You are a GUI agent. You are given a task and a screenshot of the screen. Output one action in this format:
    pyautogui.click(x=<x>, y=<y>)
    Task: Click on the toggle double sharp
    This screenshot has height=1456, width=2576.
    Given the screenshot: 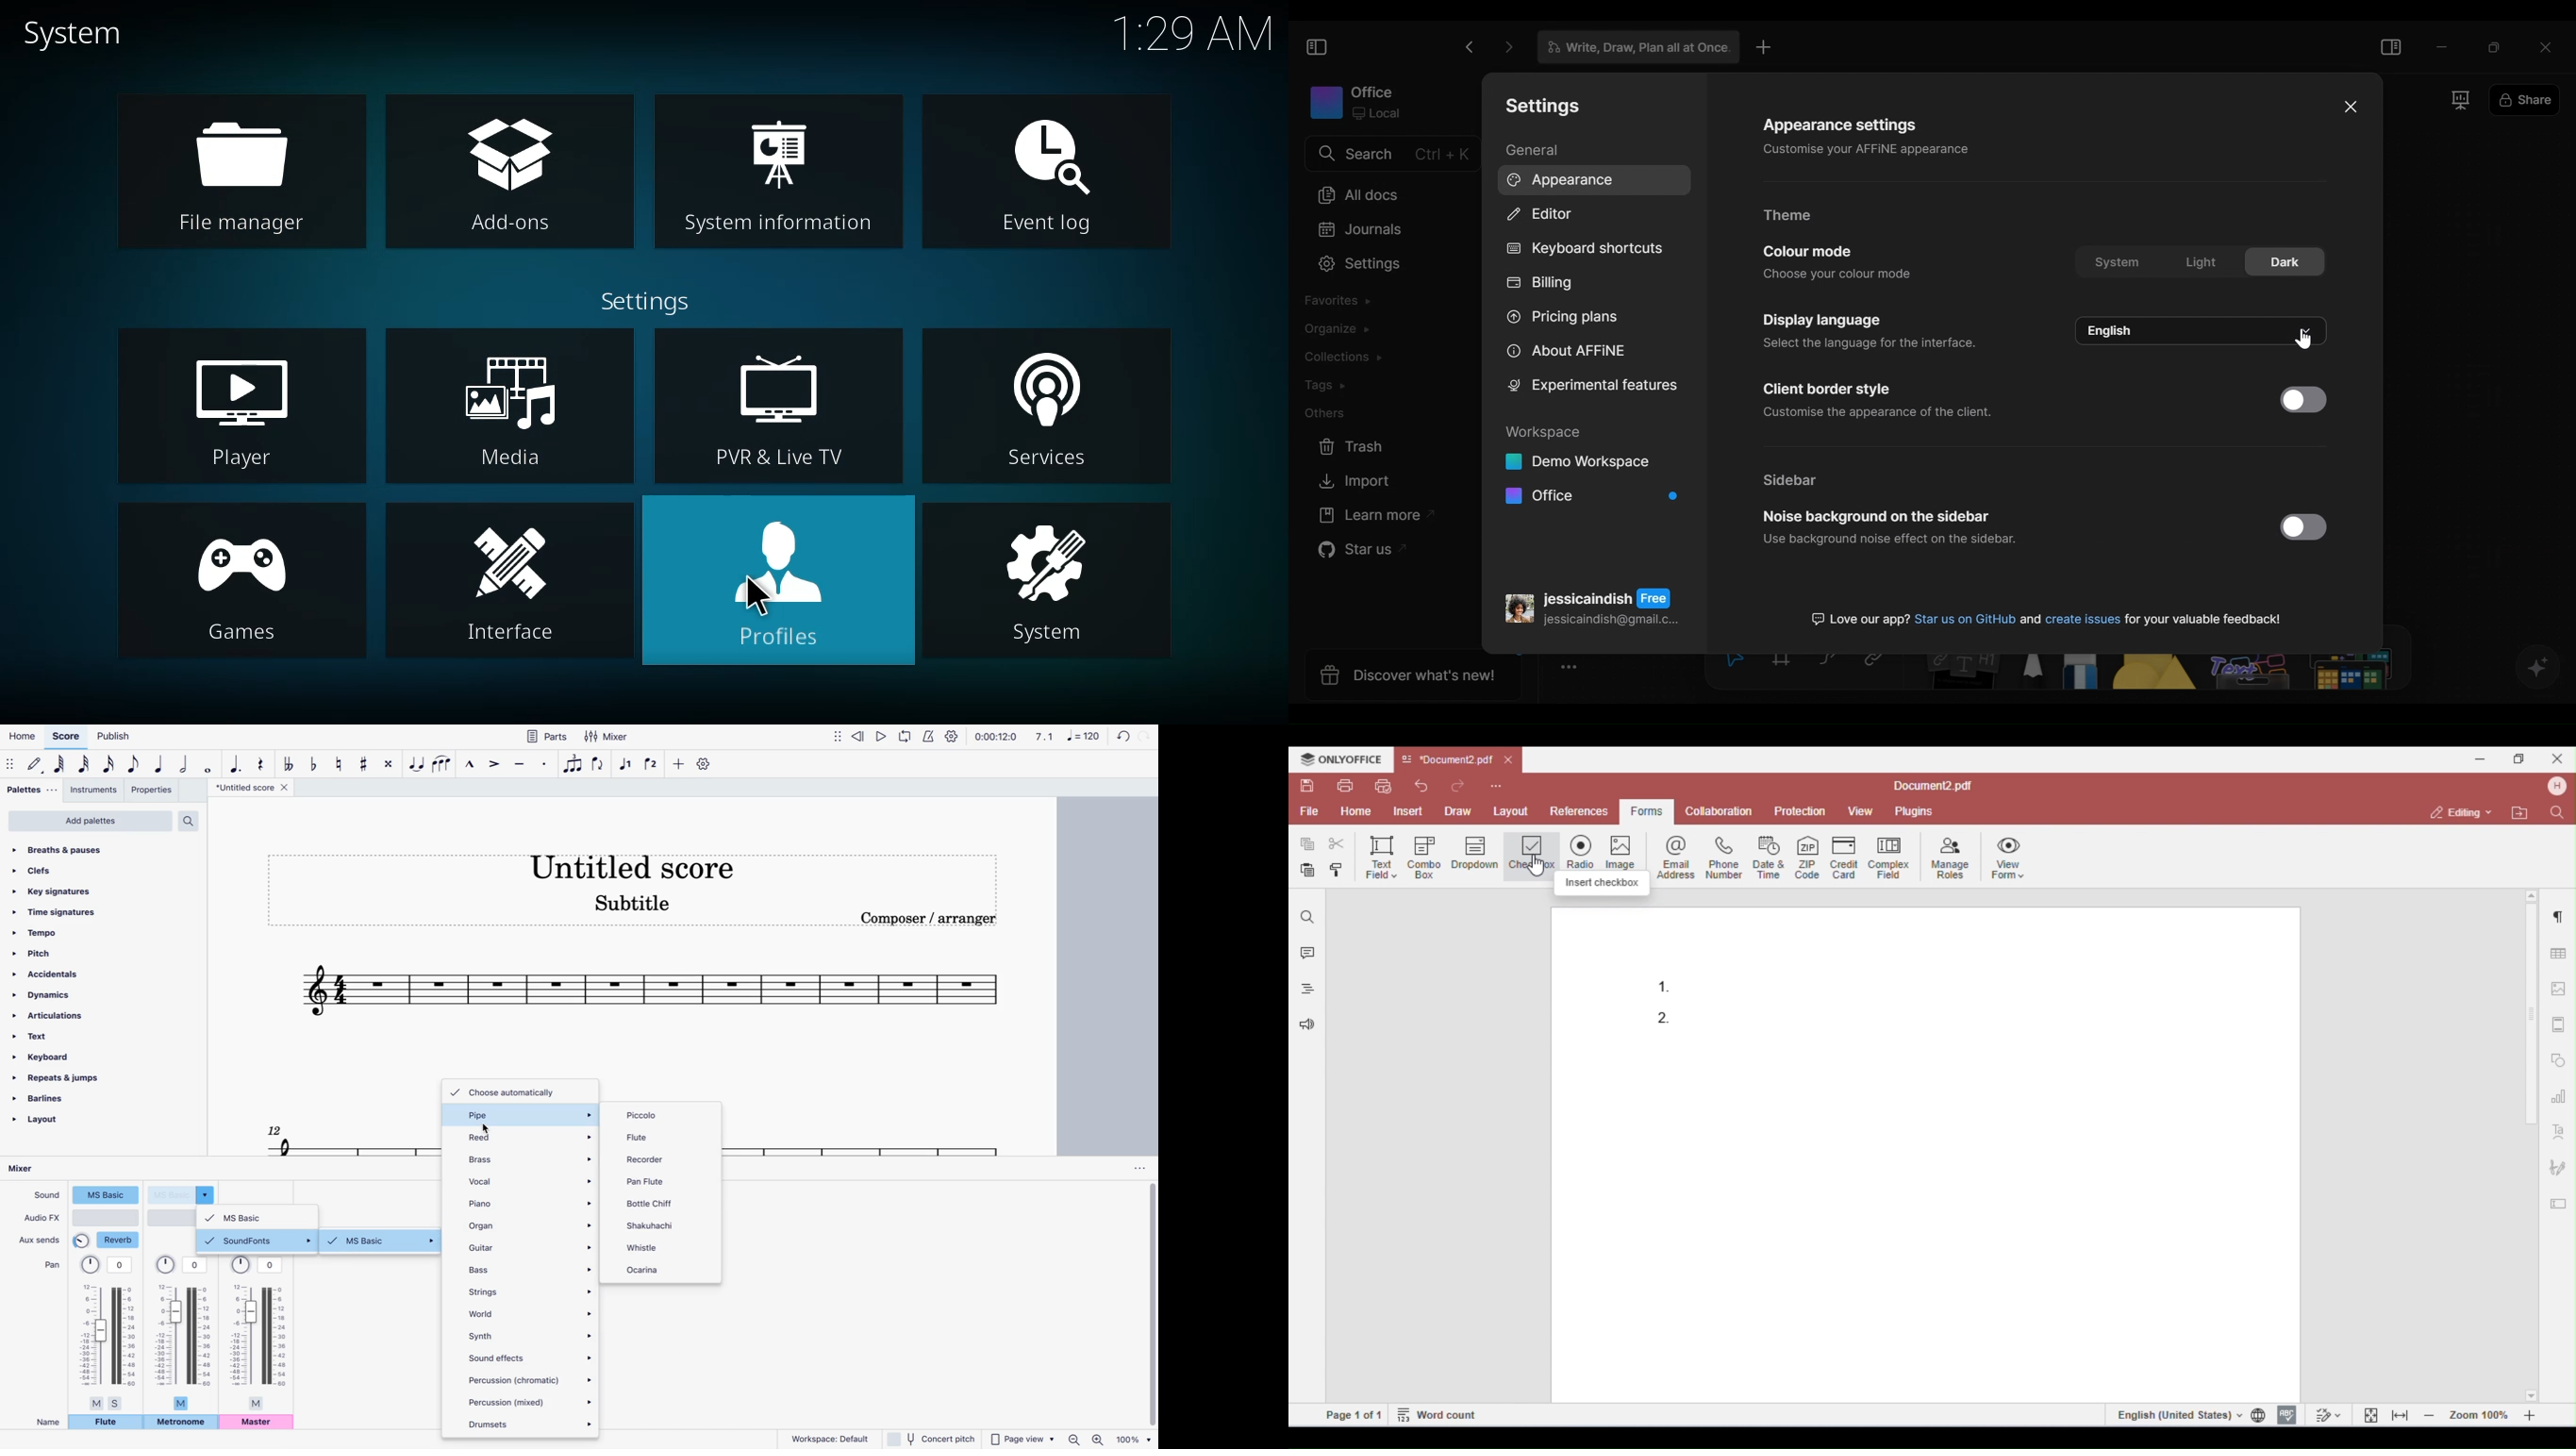 What is the action you would take?
    pyautogui.click(x=389, y=765)
    